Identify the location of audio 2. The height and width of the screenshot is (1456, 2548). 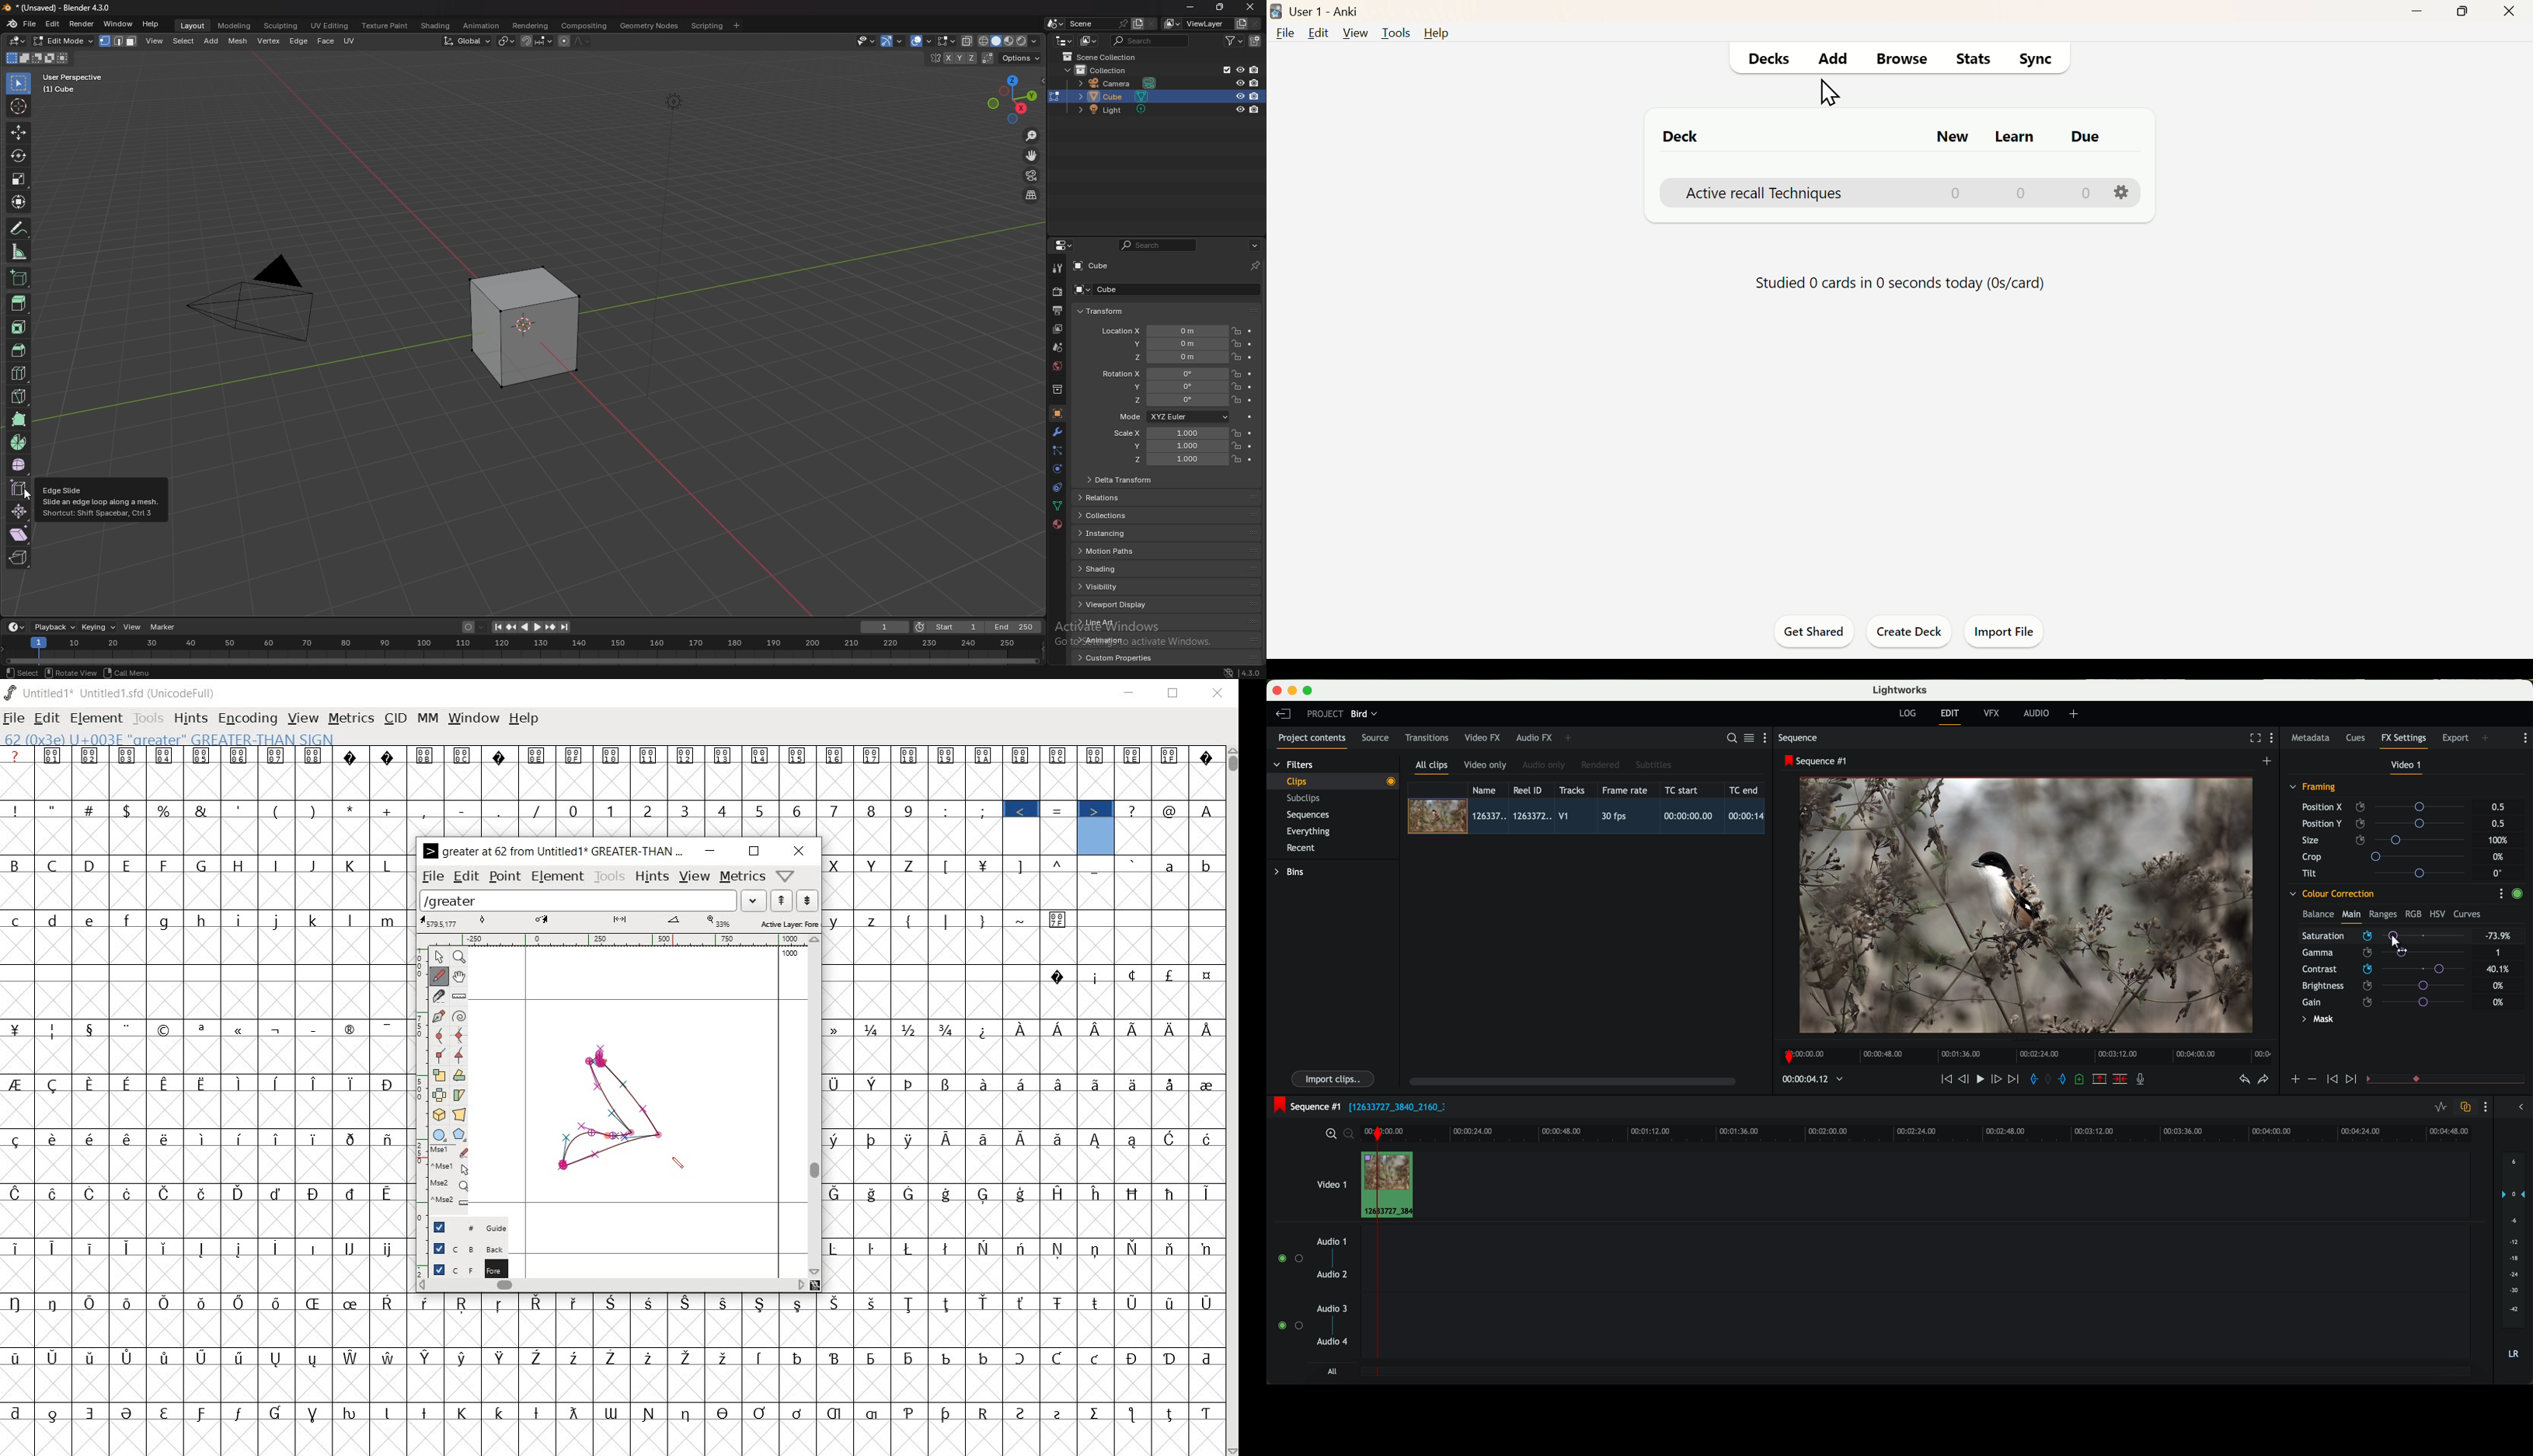
(1333, 1275).